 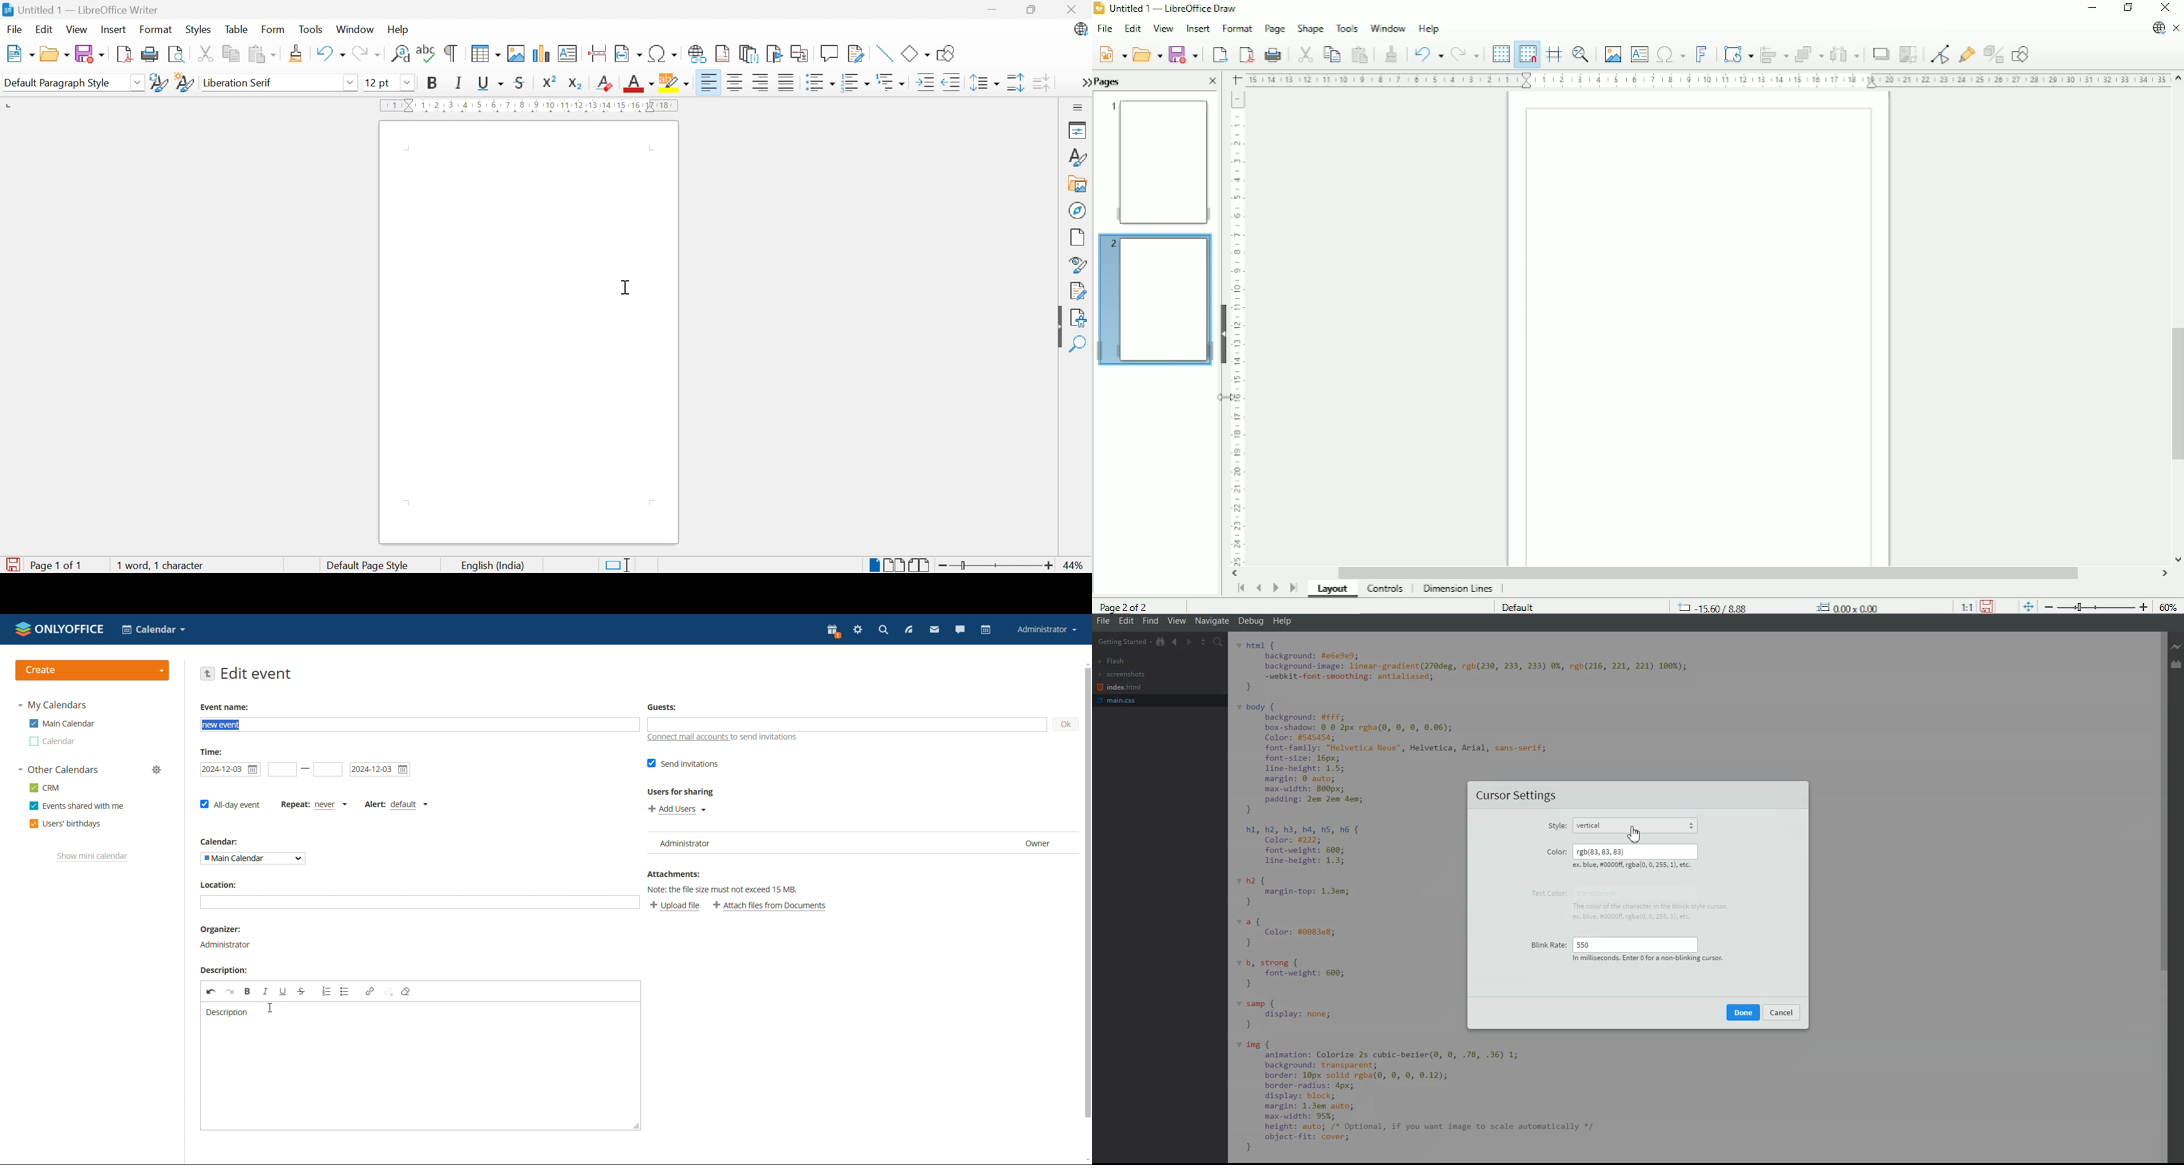 What do you see at coordinates (1076, 567) in the screenshot?
I see `44%` at bounding box center [1076, 567].